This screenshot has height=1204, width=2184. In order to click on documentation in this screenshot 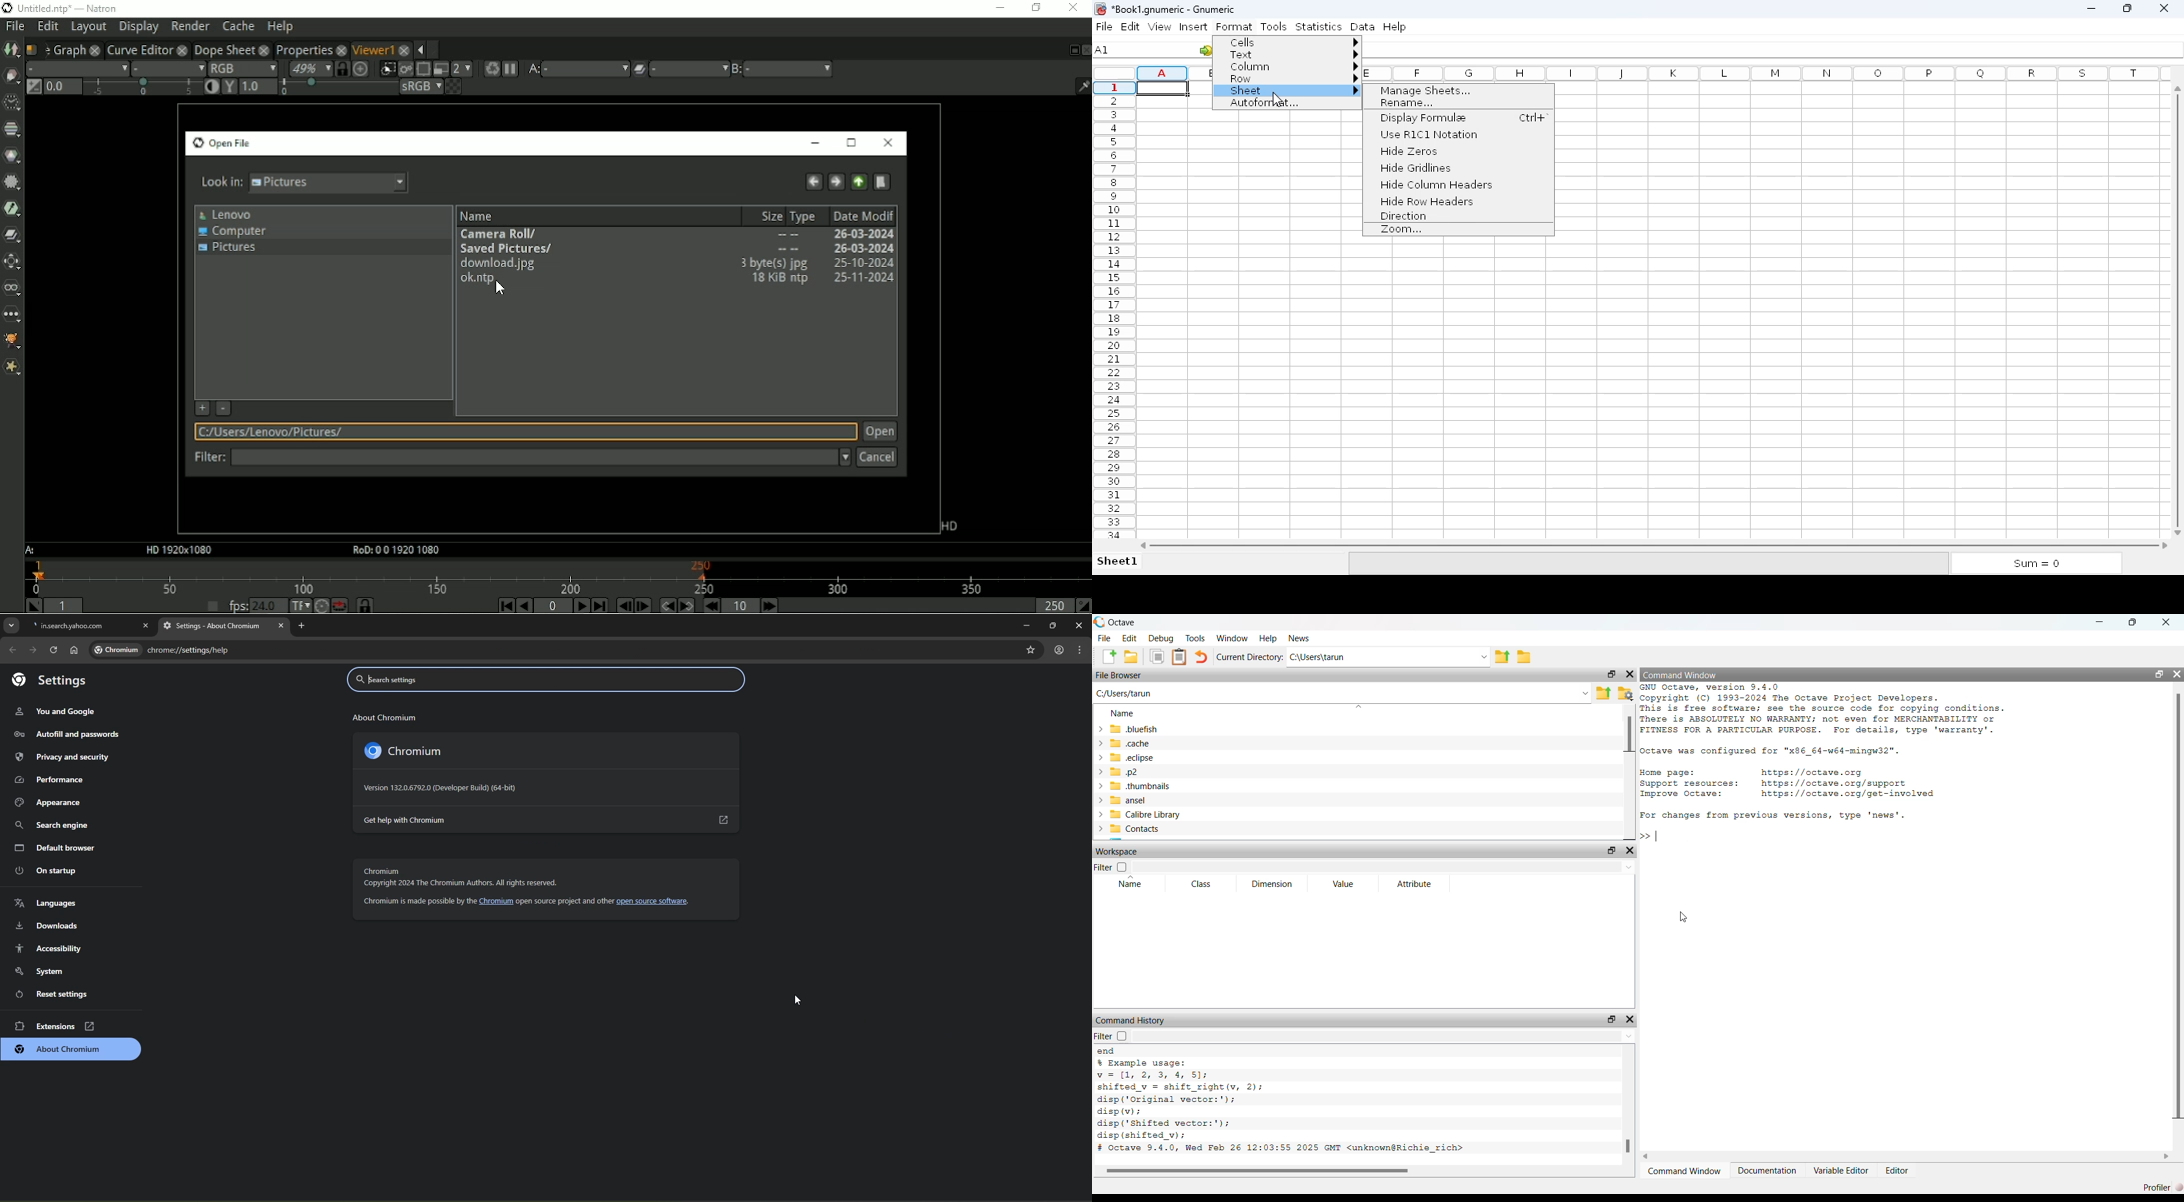, I will do `click(1765, 1172)`.